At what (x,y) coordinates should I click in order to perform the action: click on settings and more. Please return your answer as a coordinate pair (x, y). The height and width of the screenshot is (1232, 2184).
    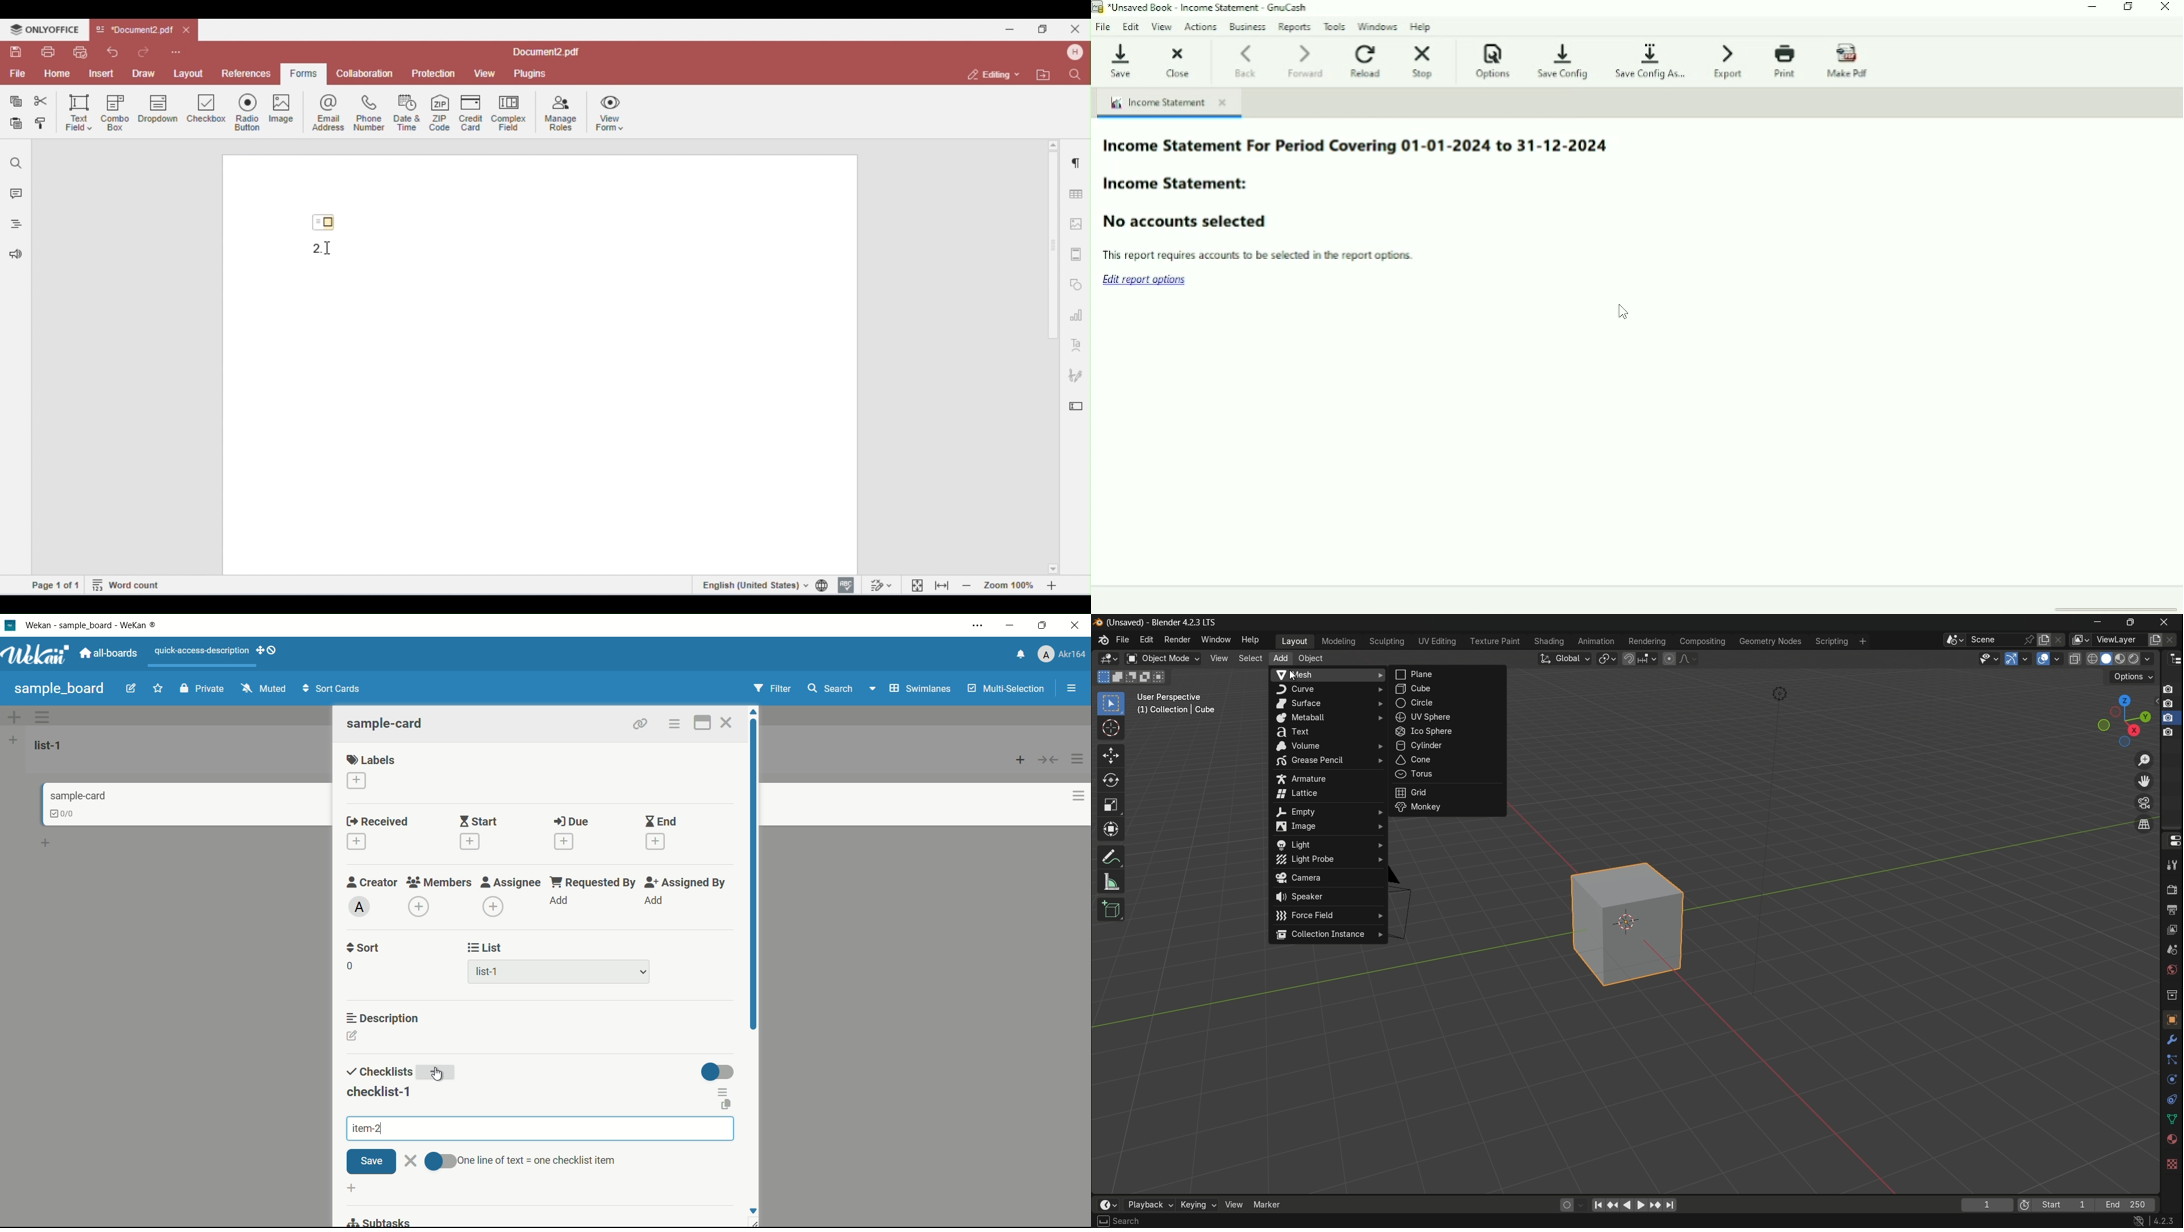
    Looking at the image, I should click on (980, 627).